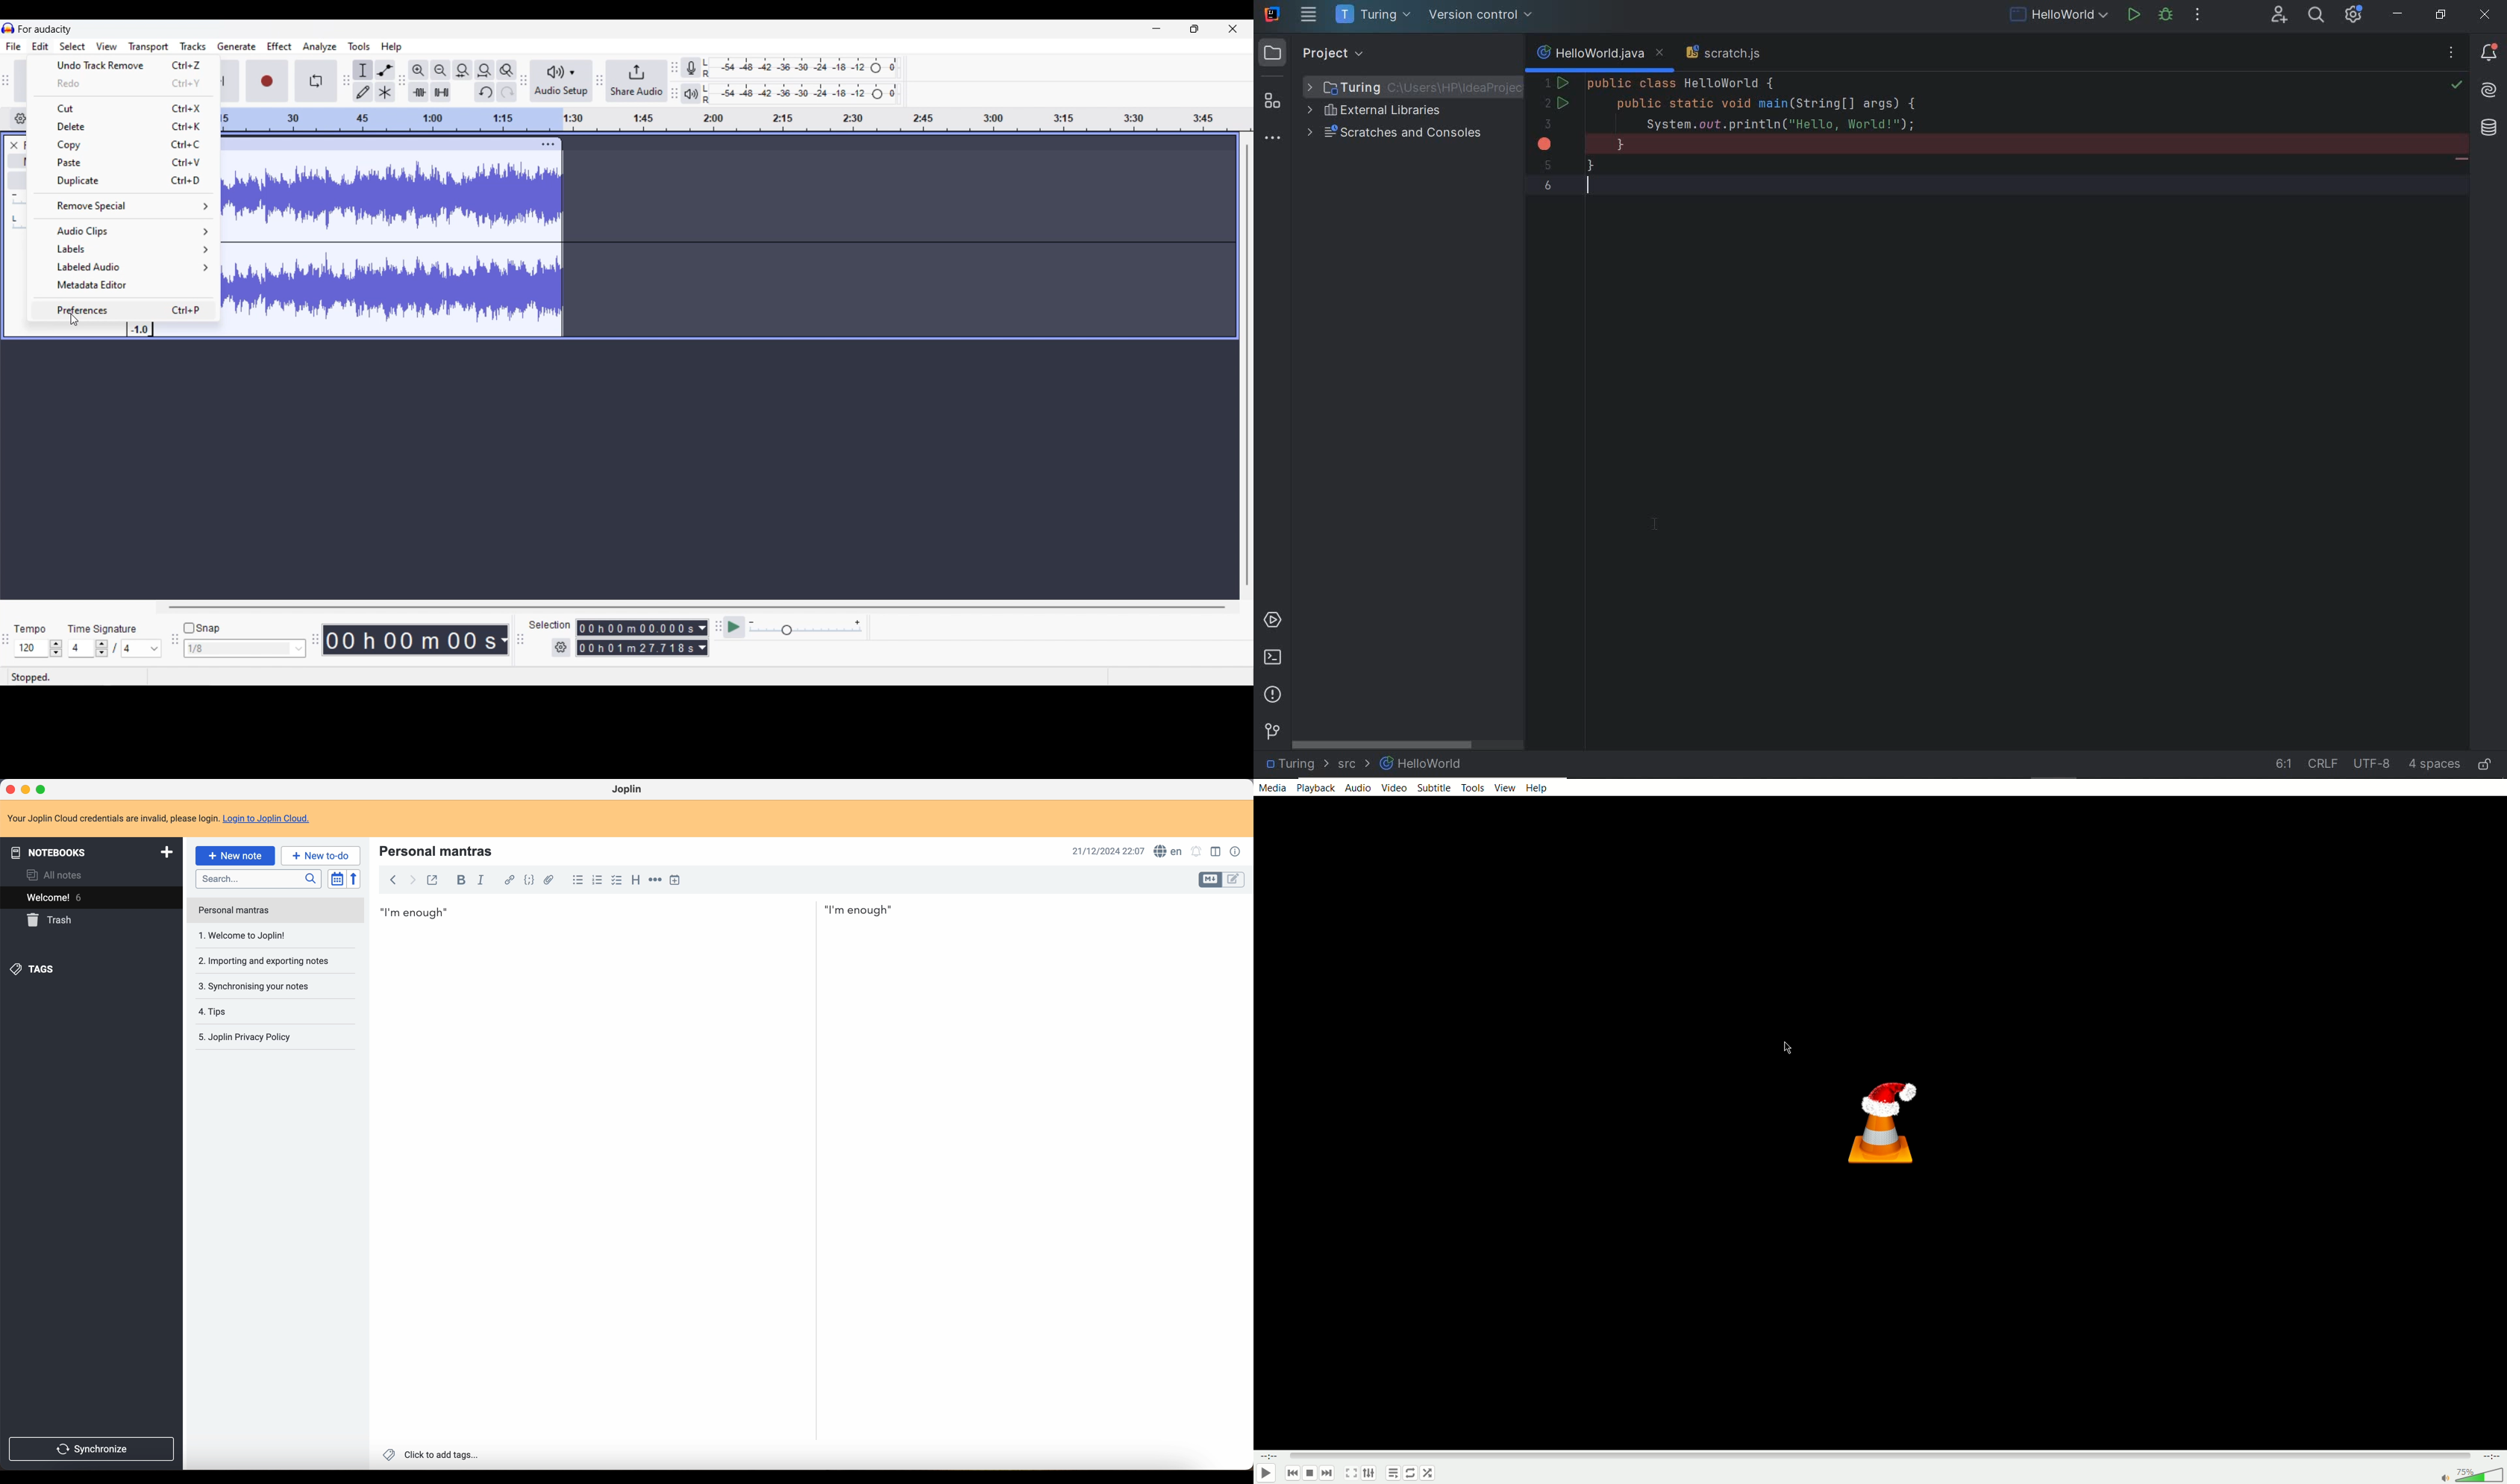 This screenshot has height=1484, width=2520. I want to click on Record/Record new track, so click(268, 82).